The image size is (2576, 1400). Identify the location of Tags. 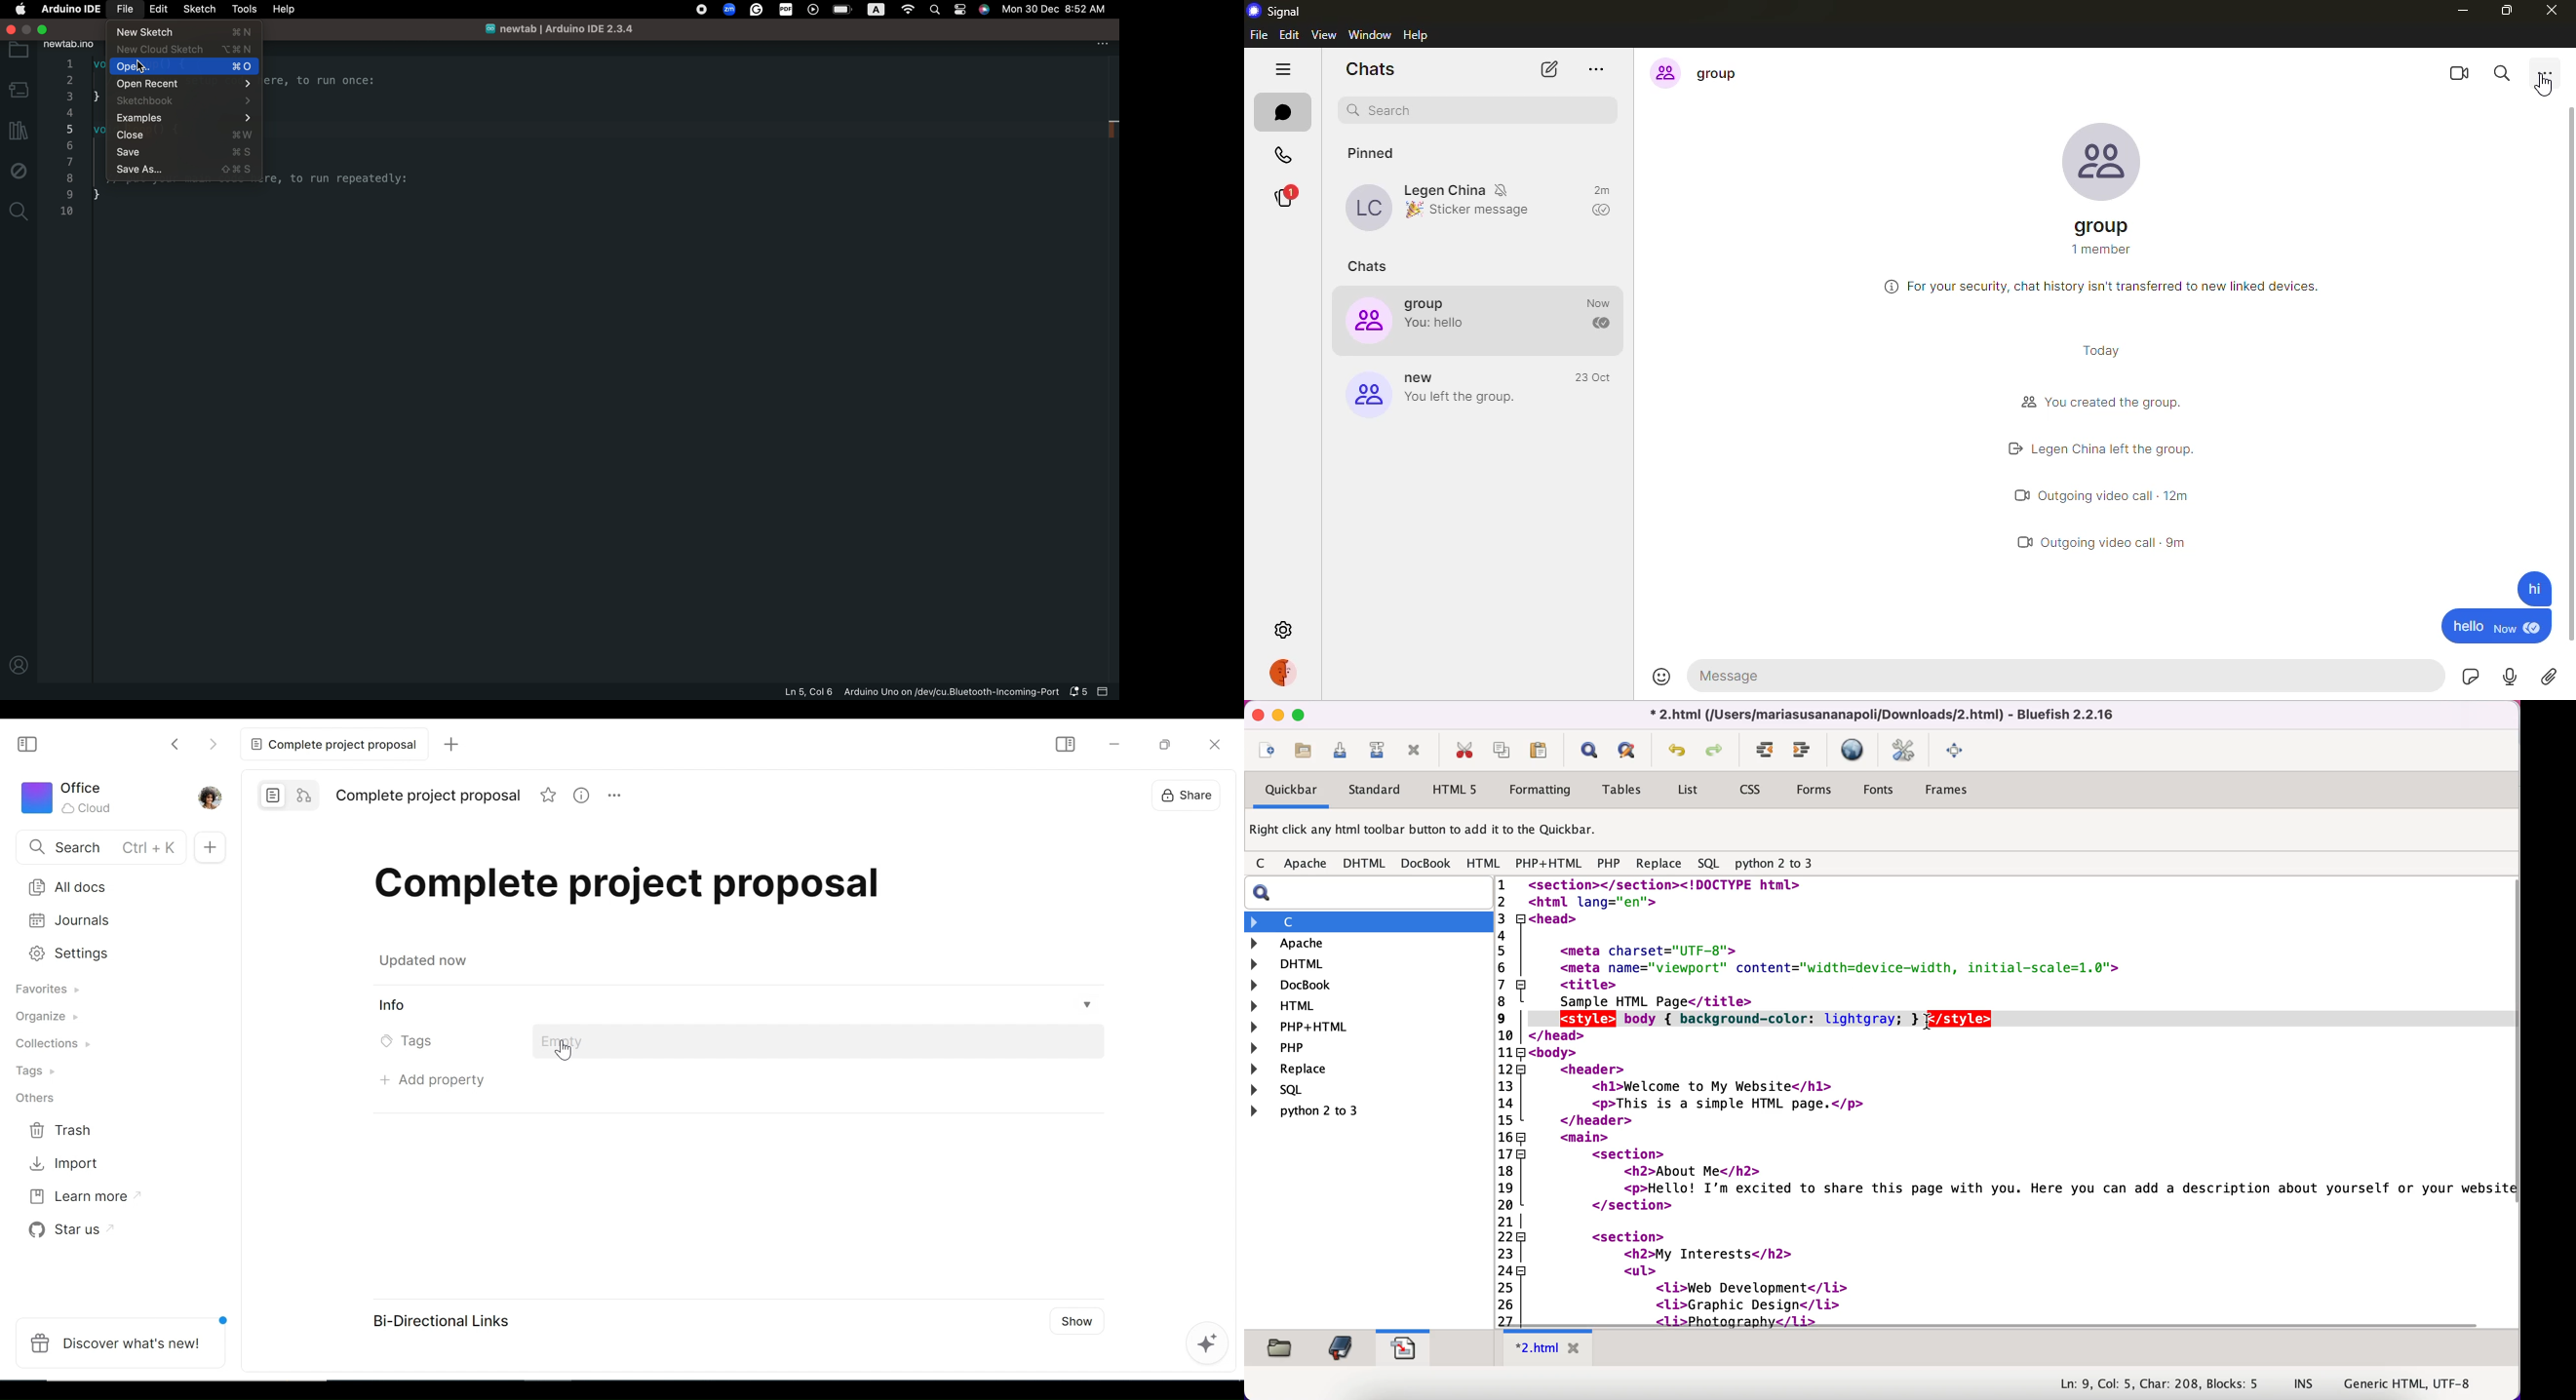
(412, 1040).